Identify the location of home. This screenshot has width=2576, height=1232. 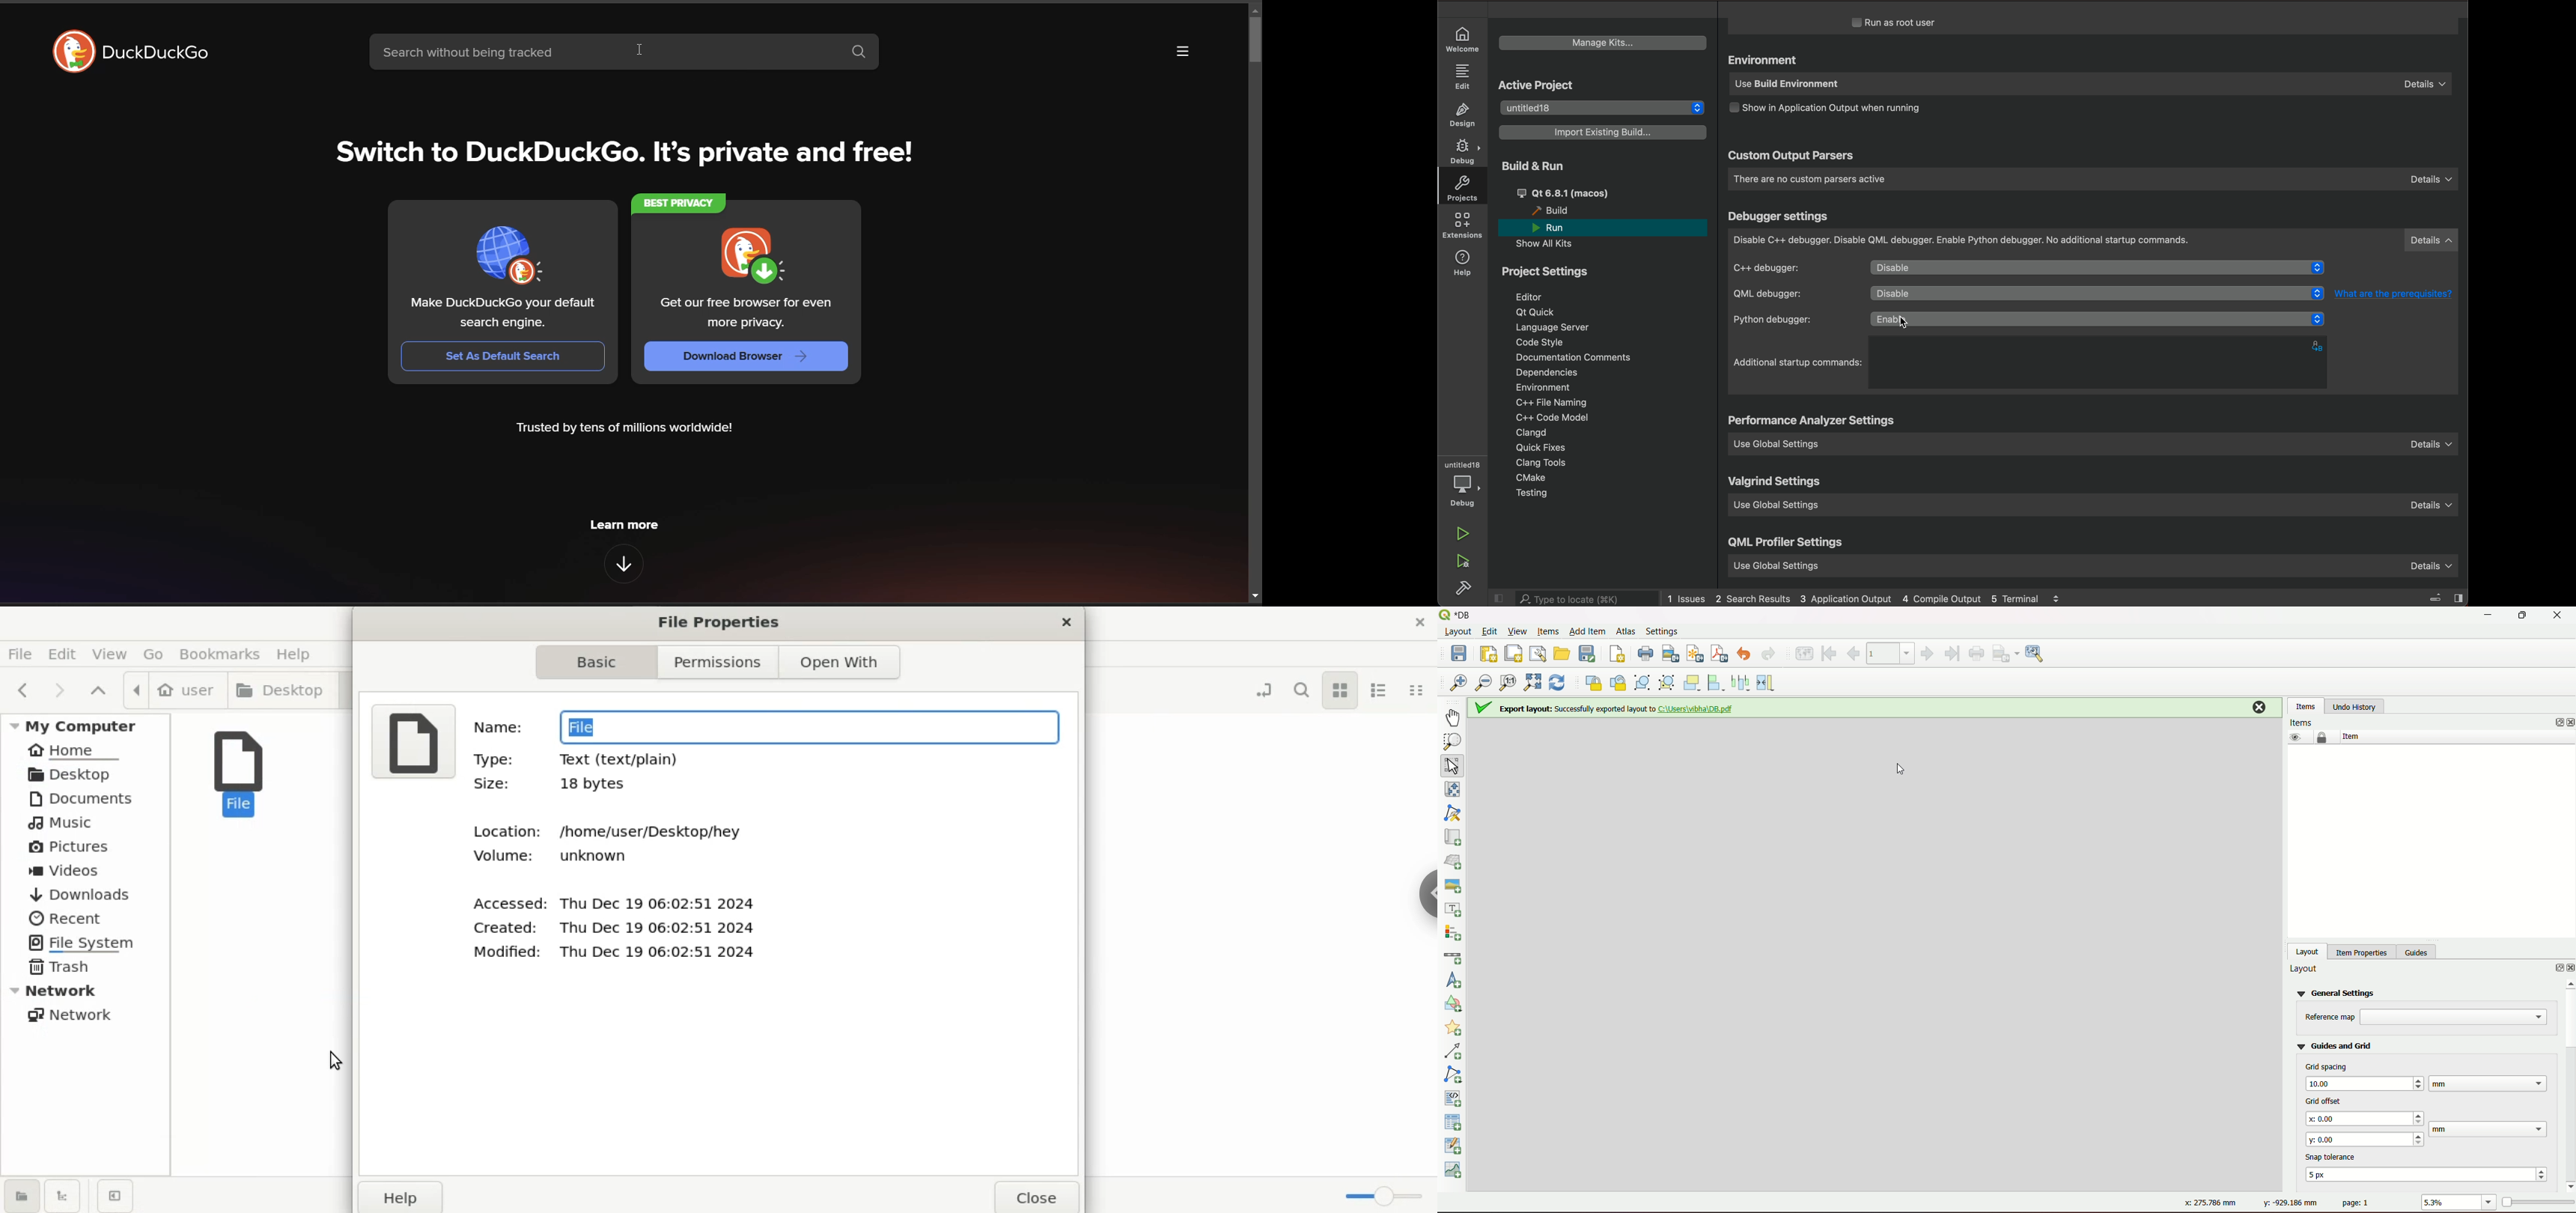
(86, 750).